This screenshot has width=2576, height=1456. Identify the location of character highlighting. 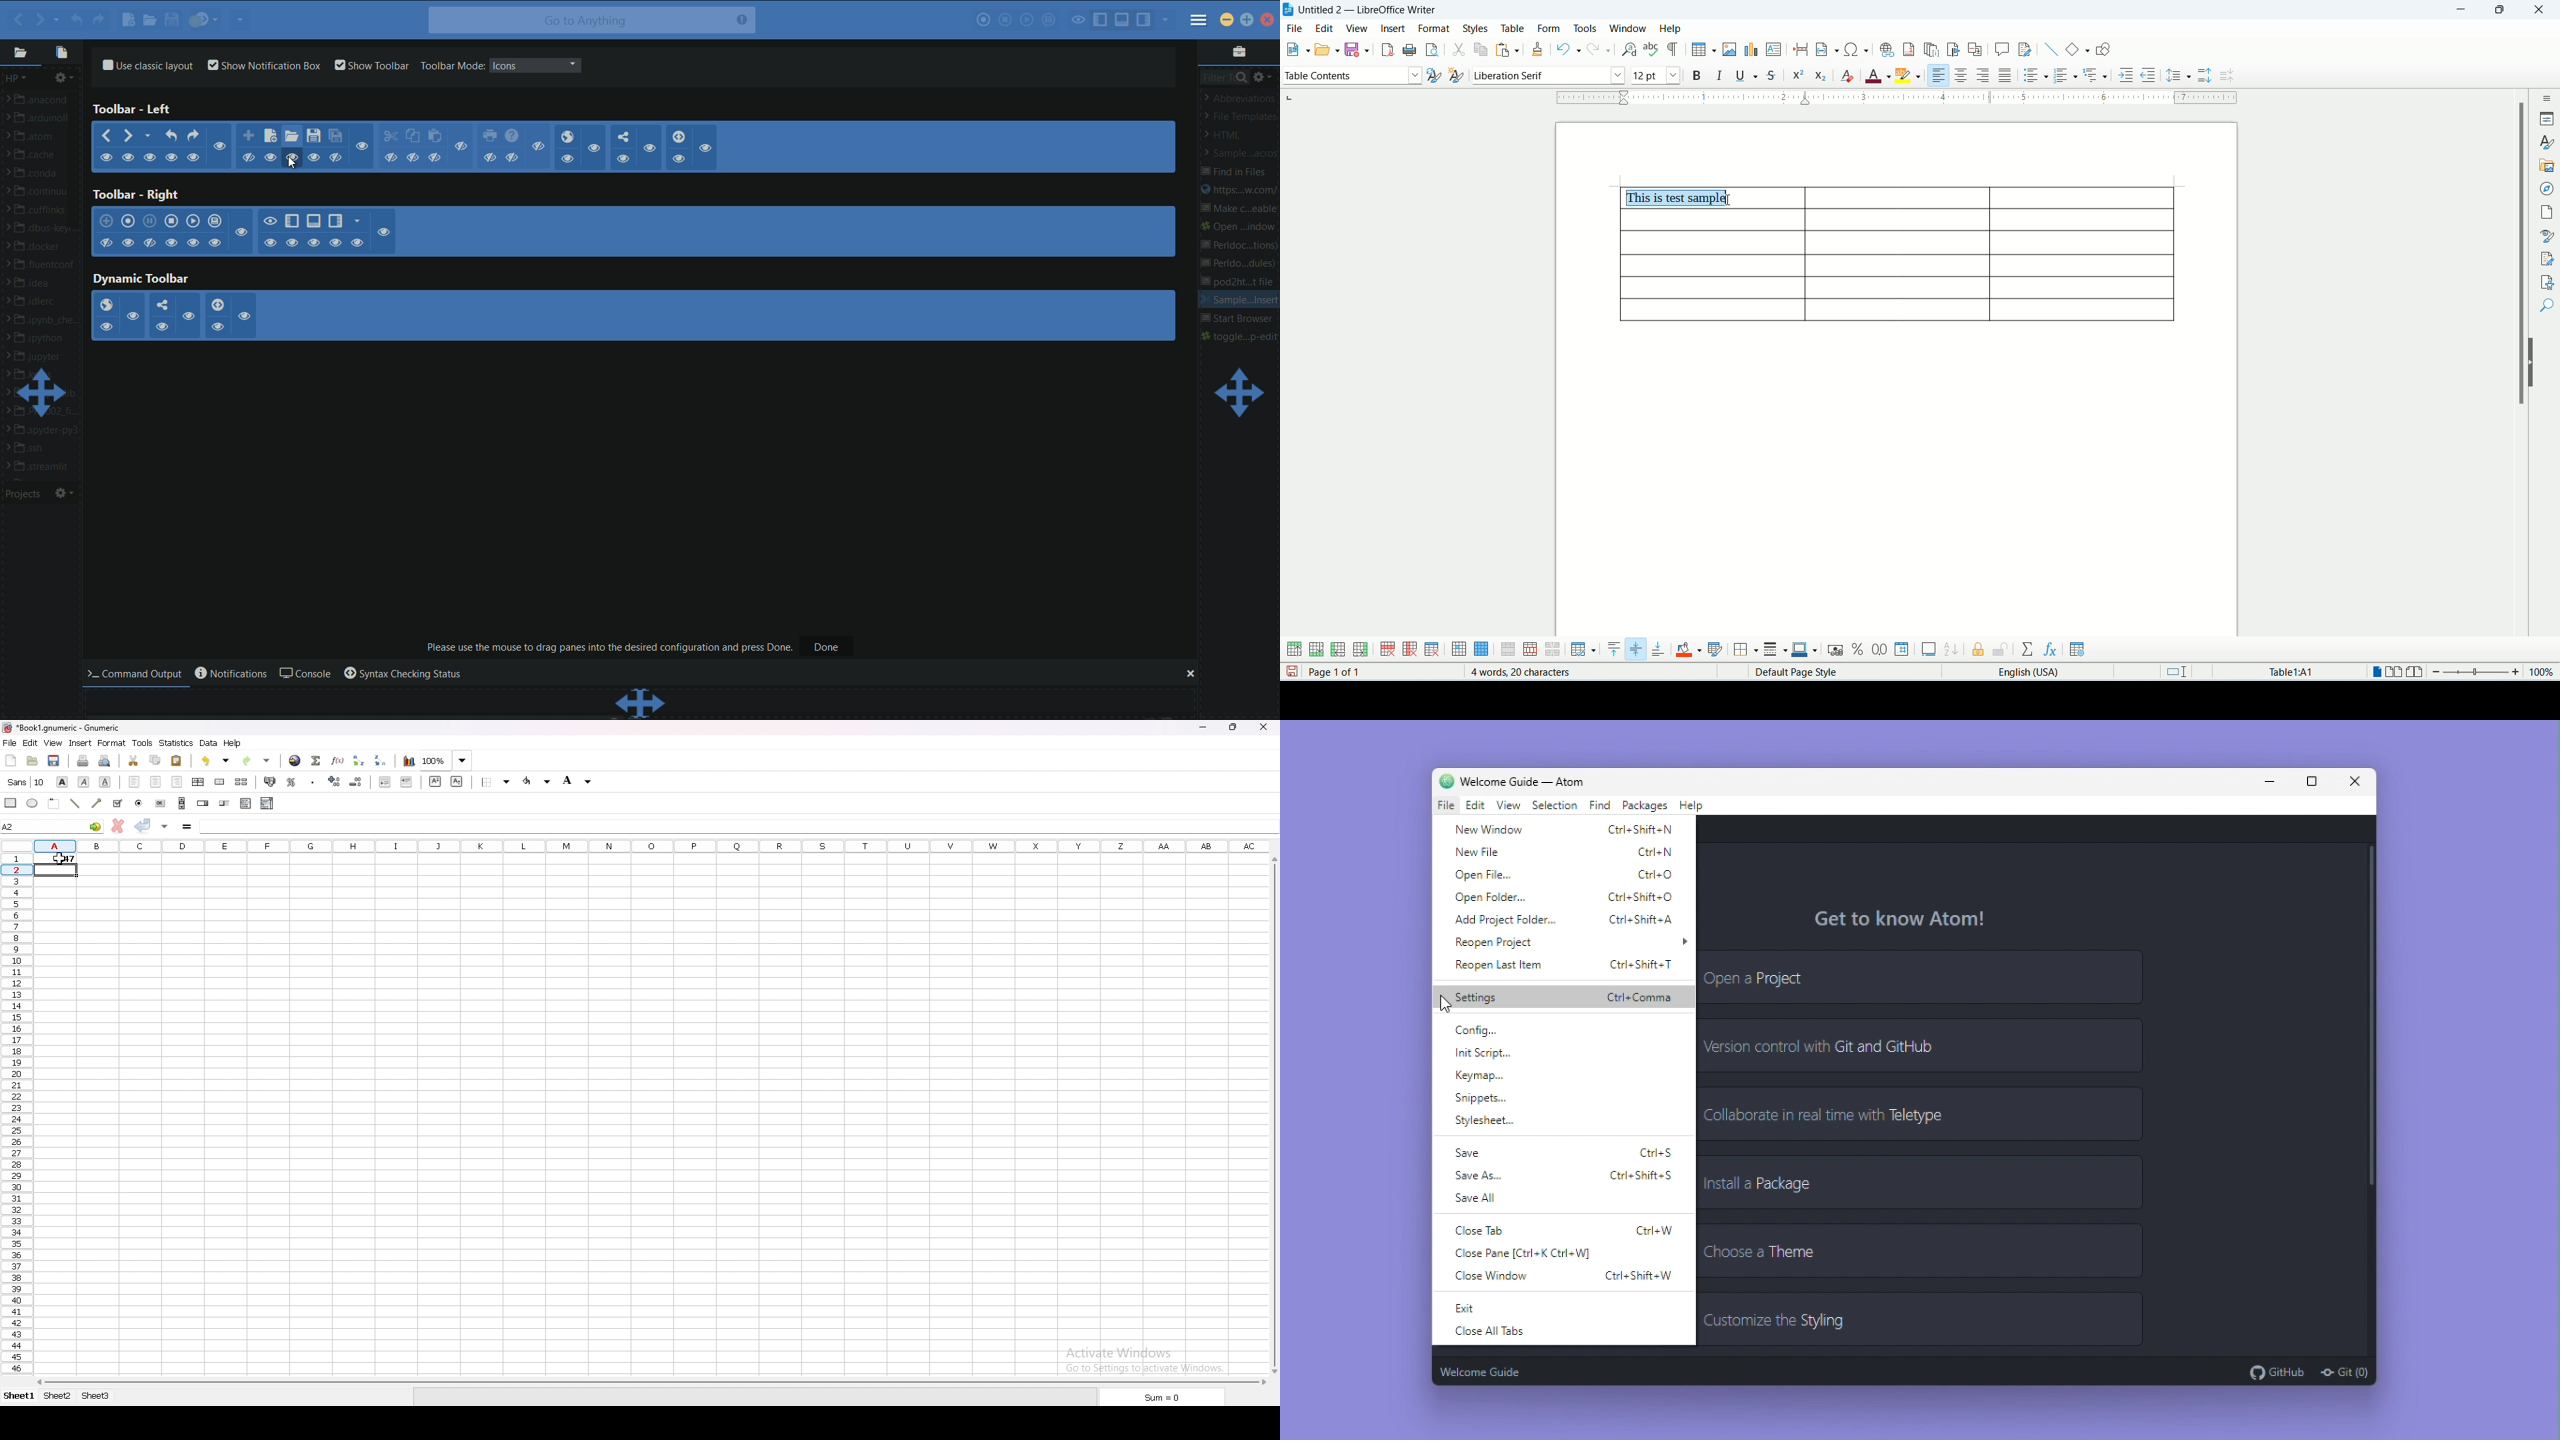
(1907, 75).